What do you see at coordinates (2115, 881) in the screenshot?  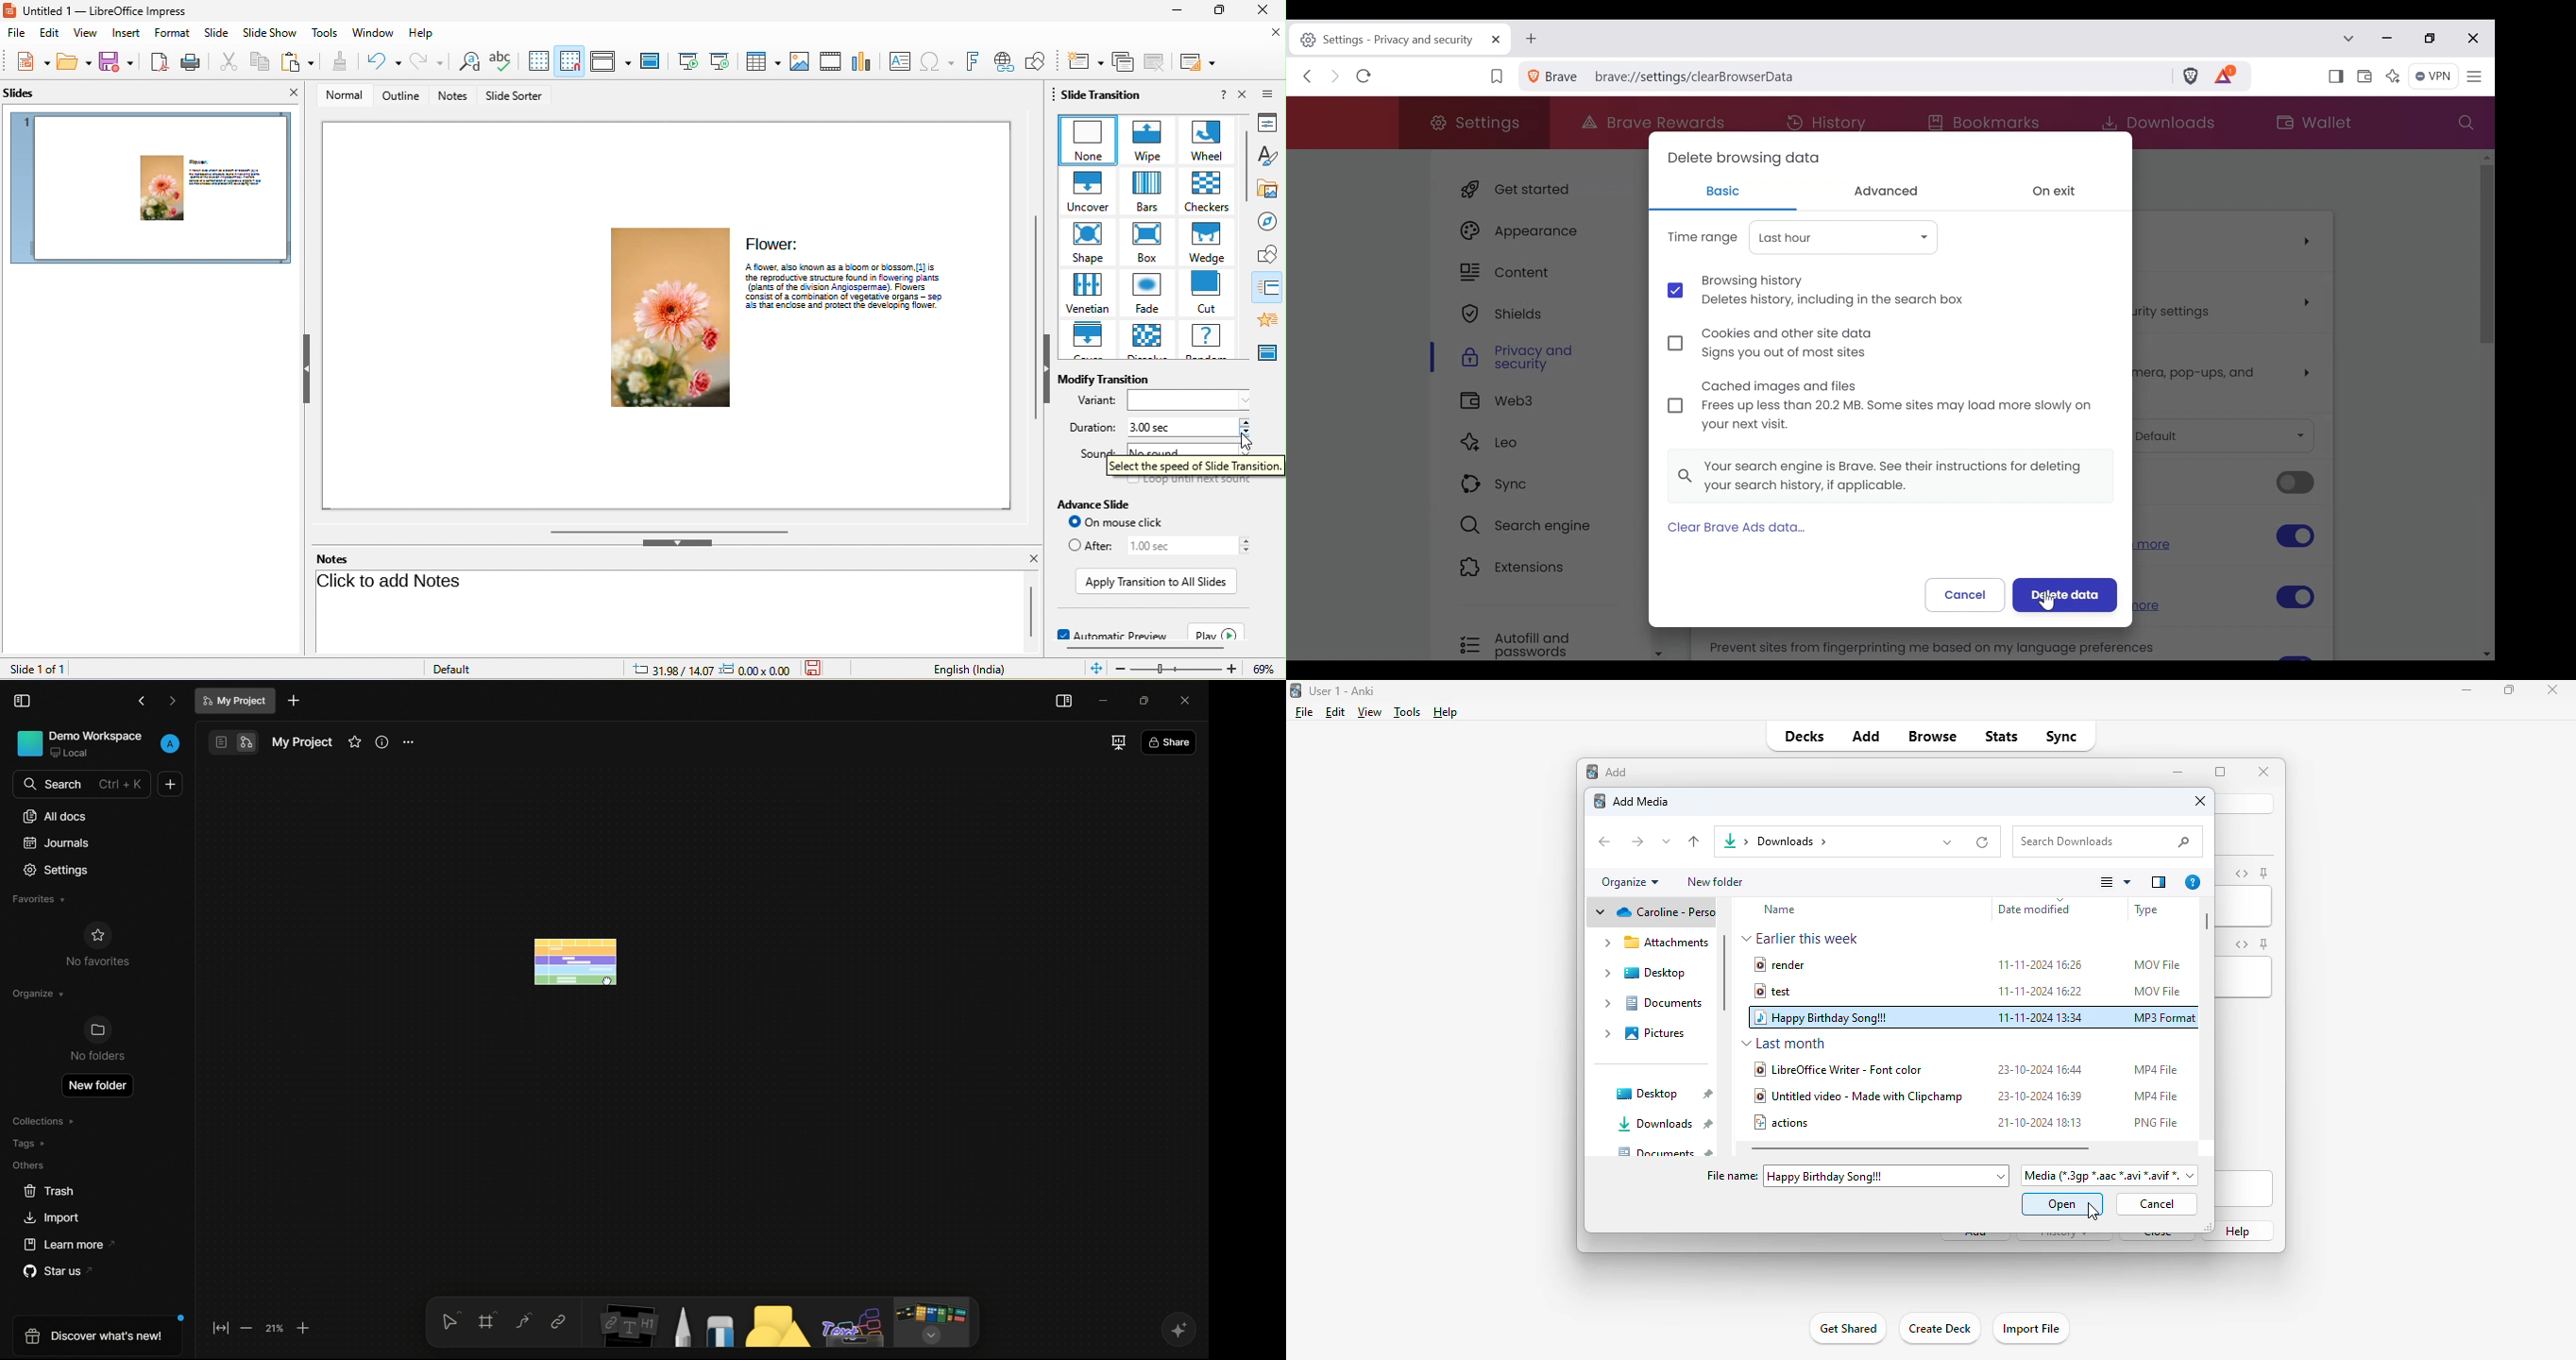 I see `change your view` at bounding box center [2115, 881].